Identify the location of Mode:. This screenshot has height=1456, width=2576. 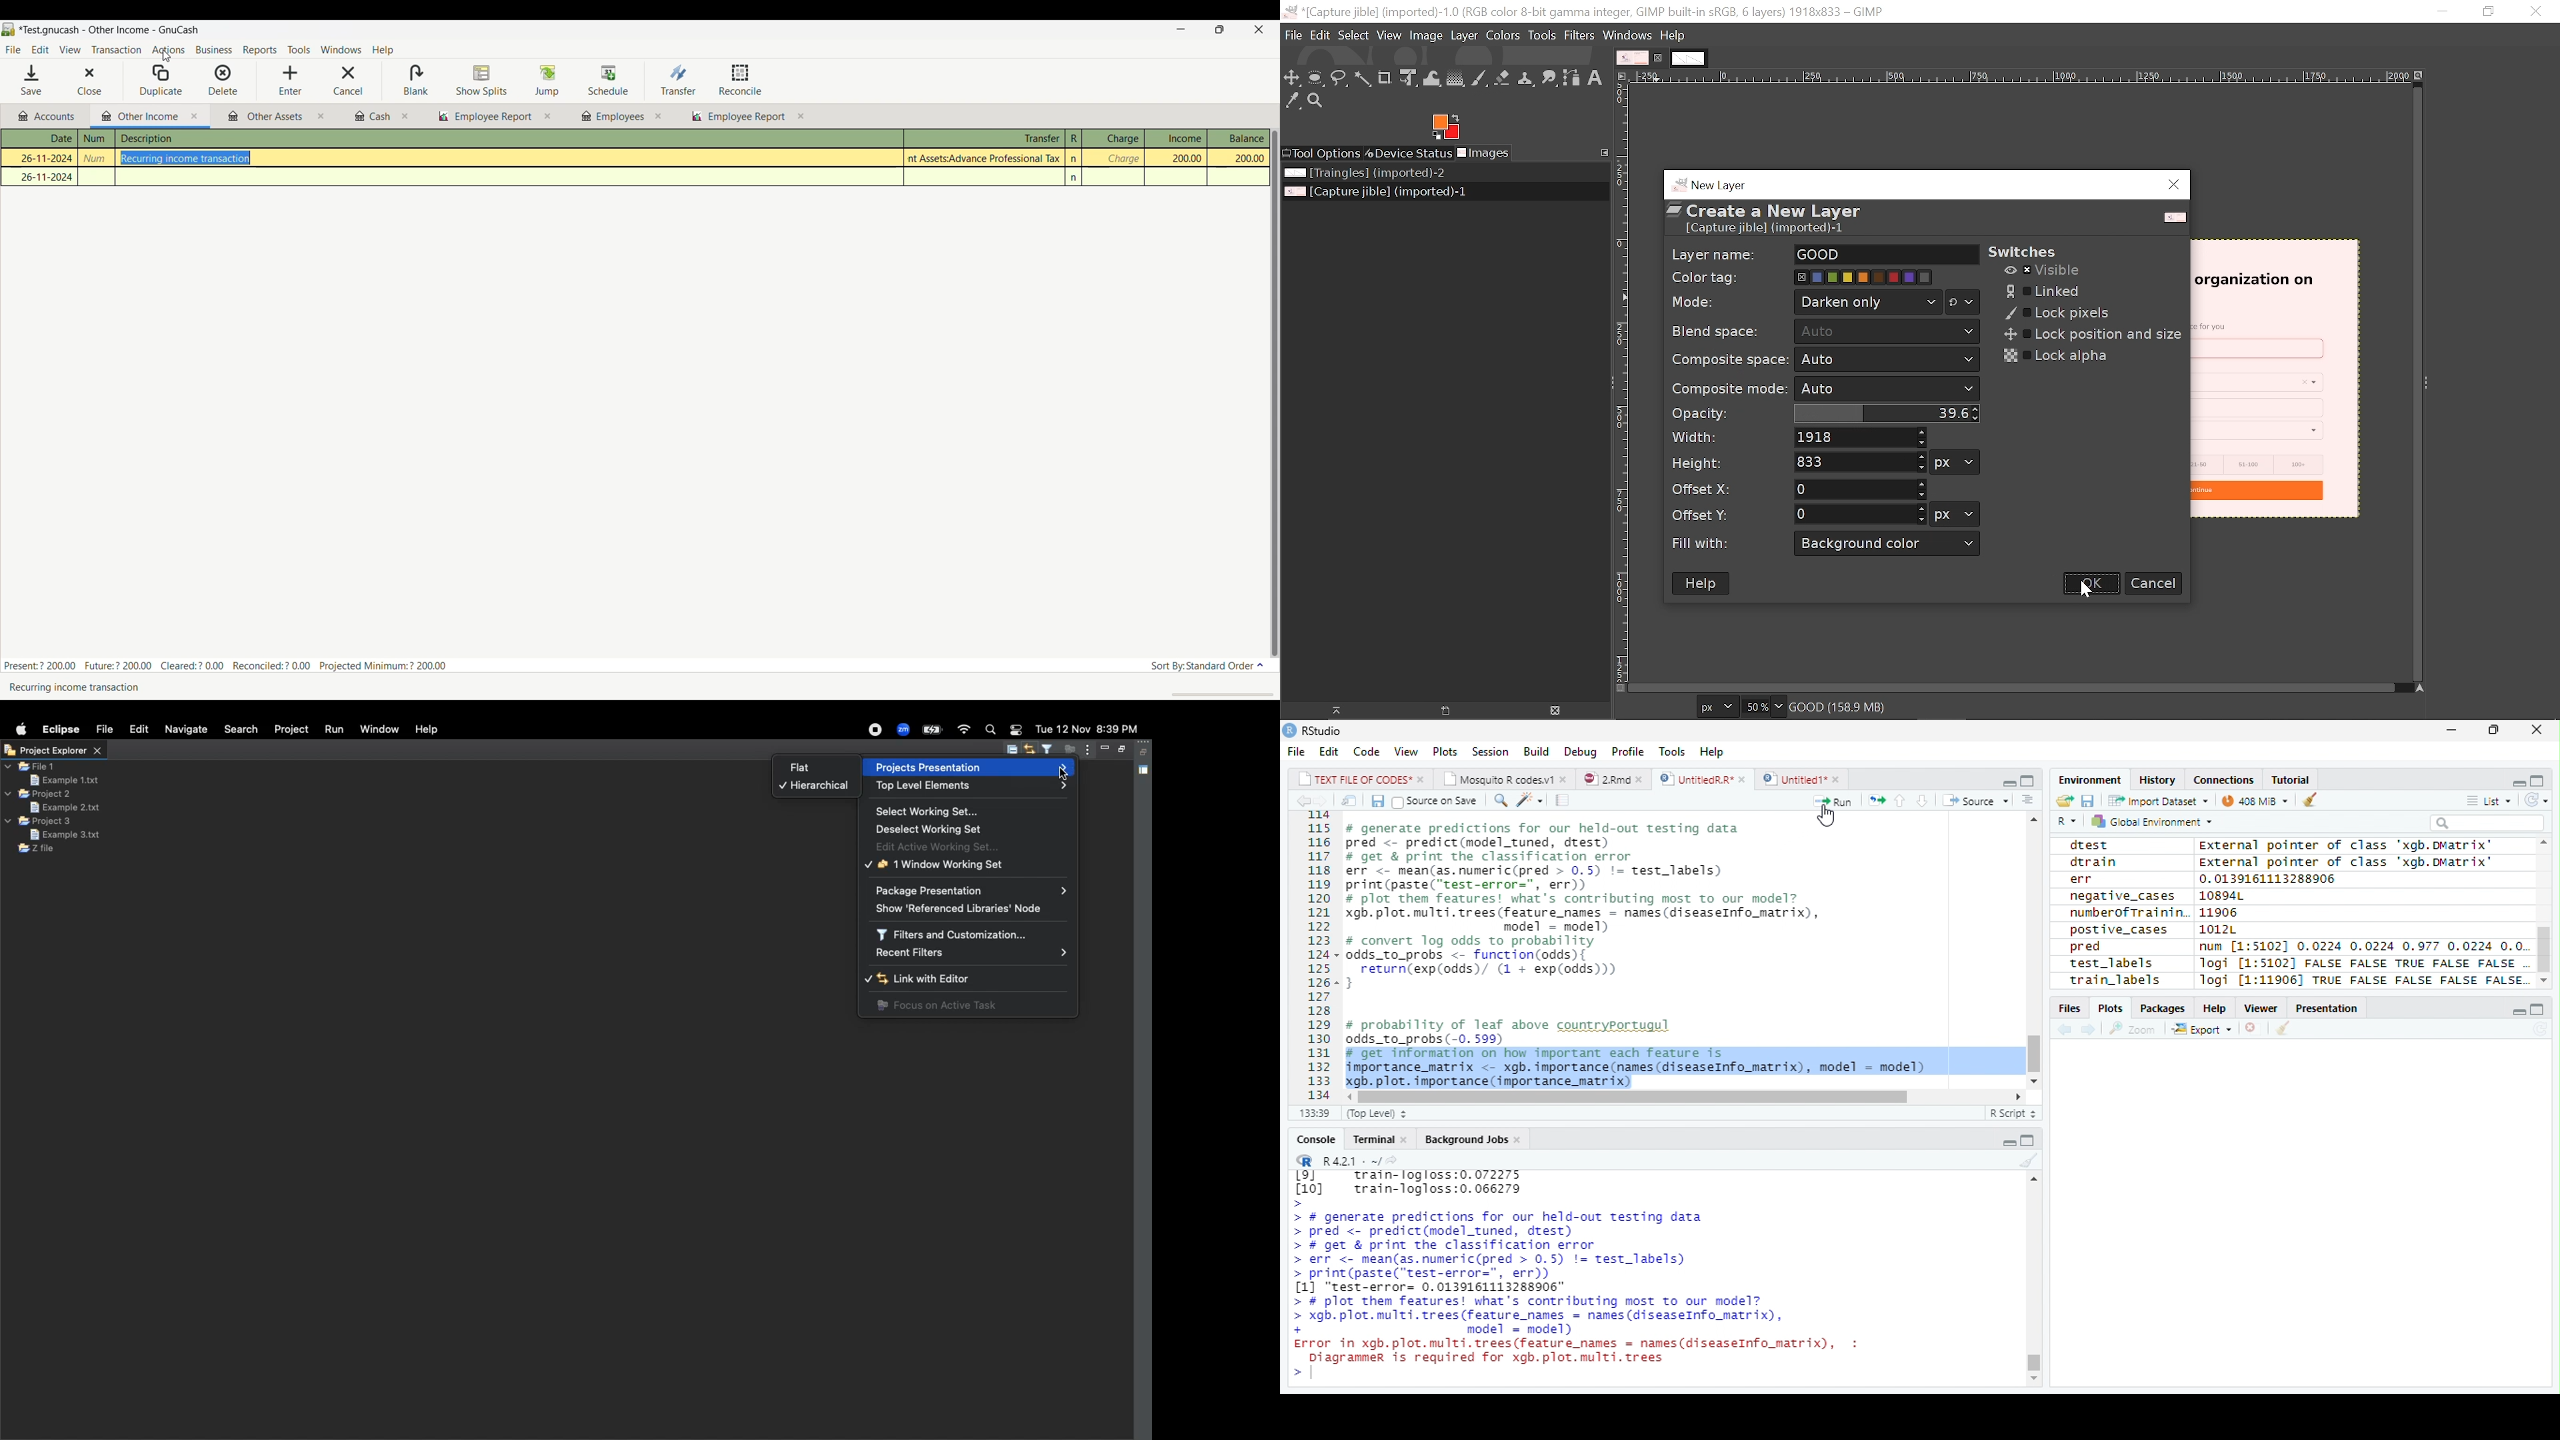
(1696, 304).